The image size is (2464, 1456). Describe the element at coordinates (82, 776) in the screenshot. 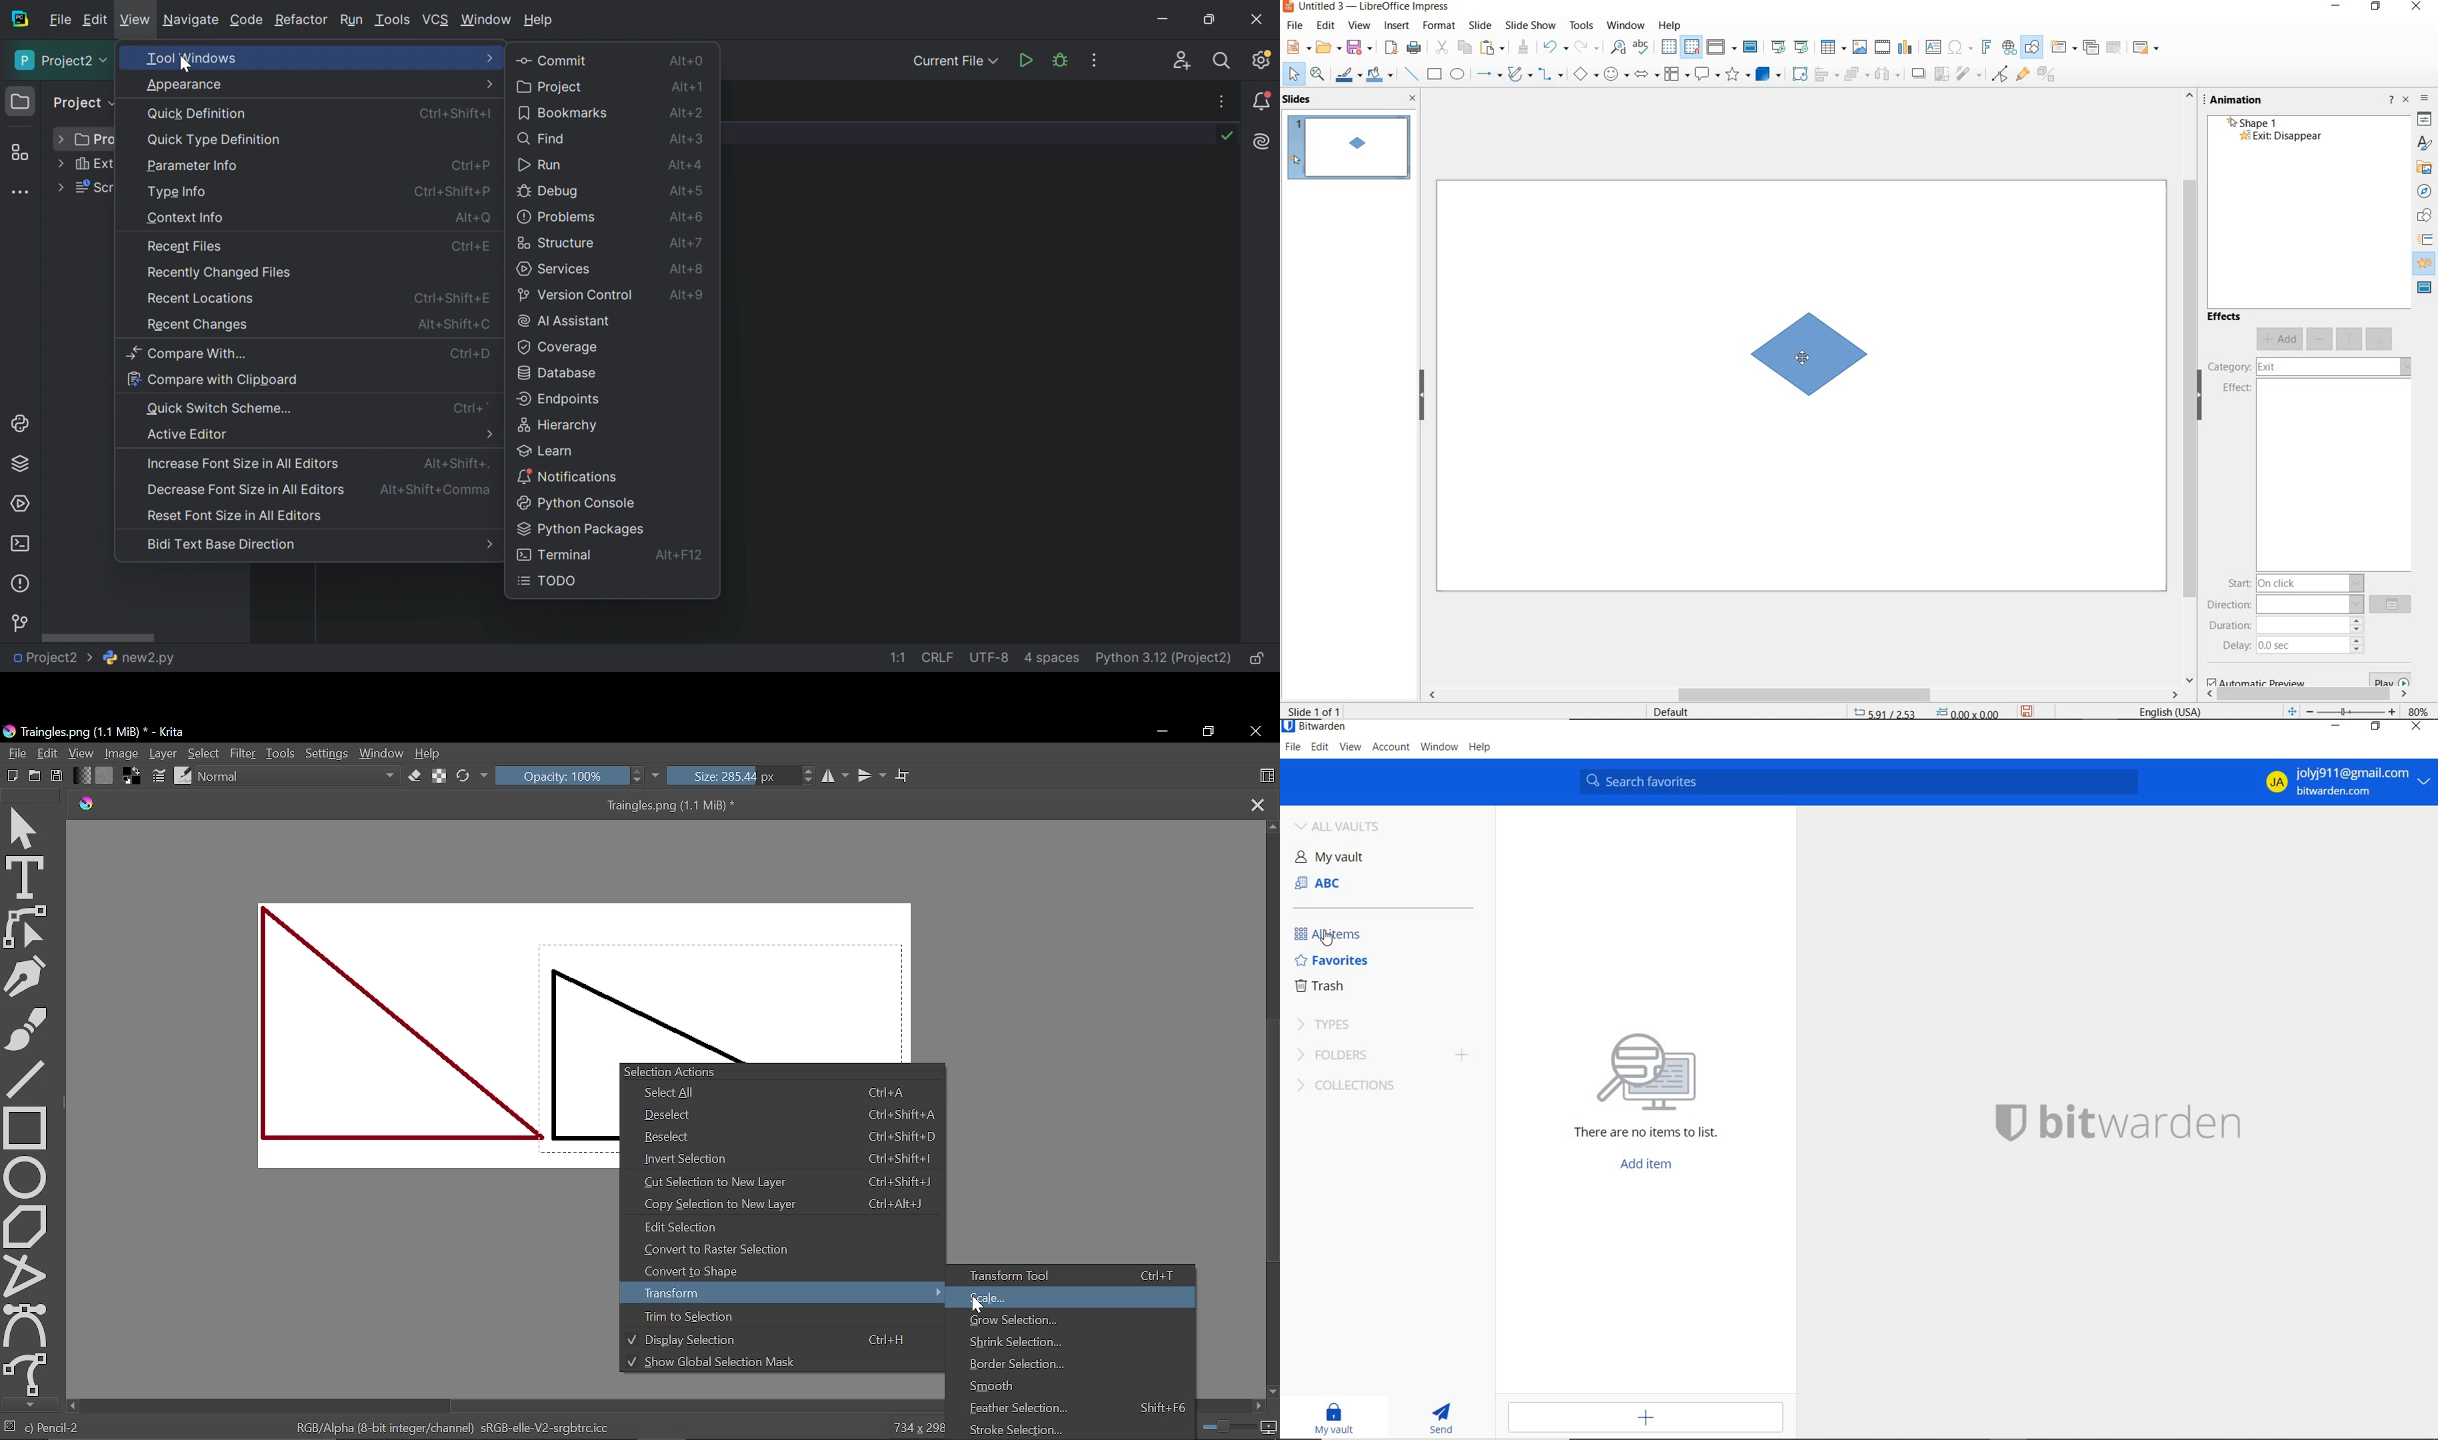

I see `Gradient fill` at that location.